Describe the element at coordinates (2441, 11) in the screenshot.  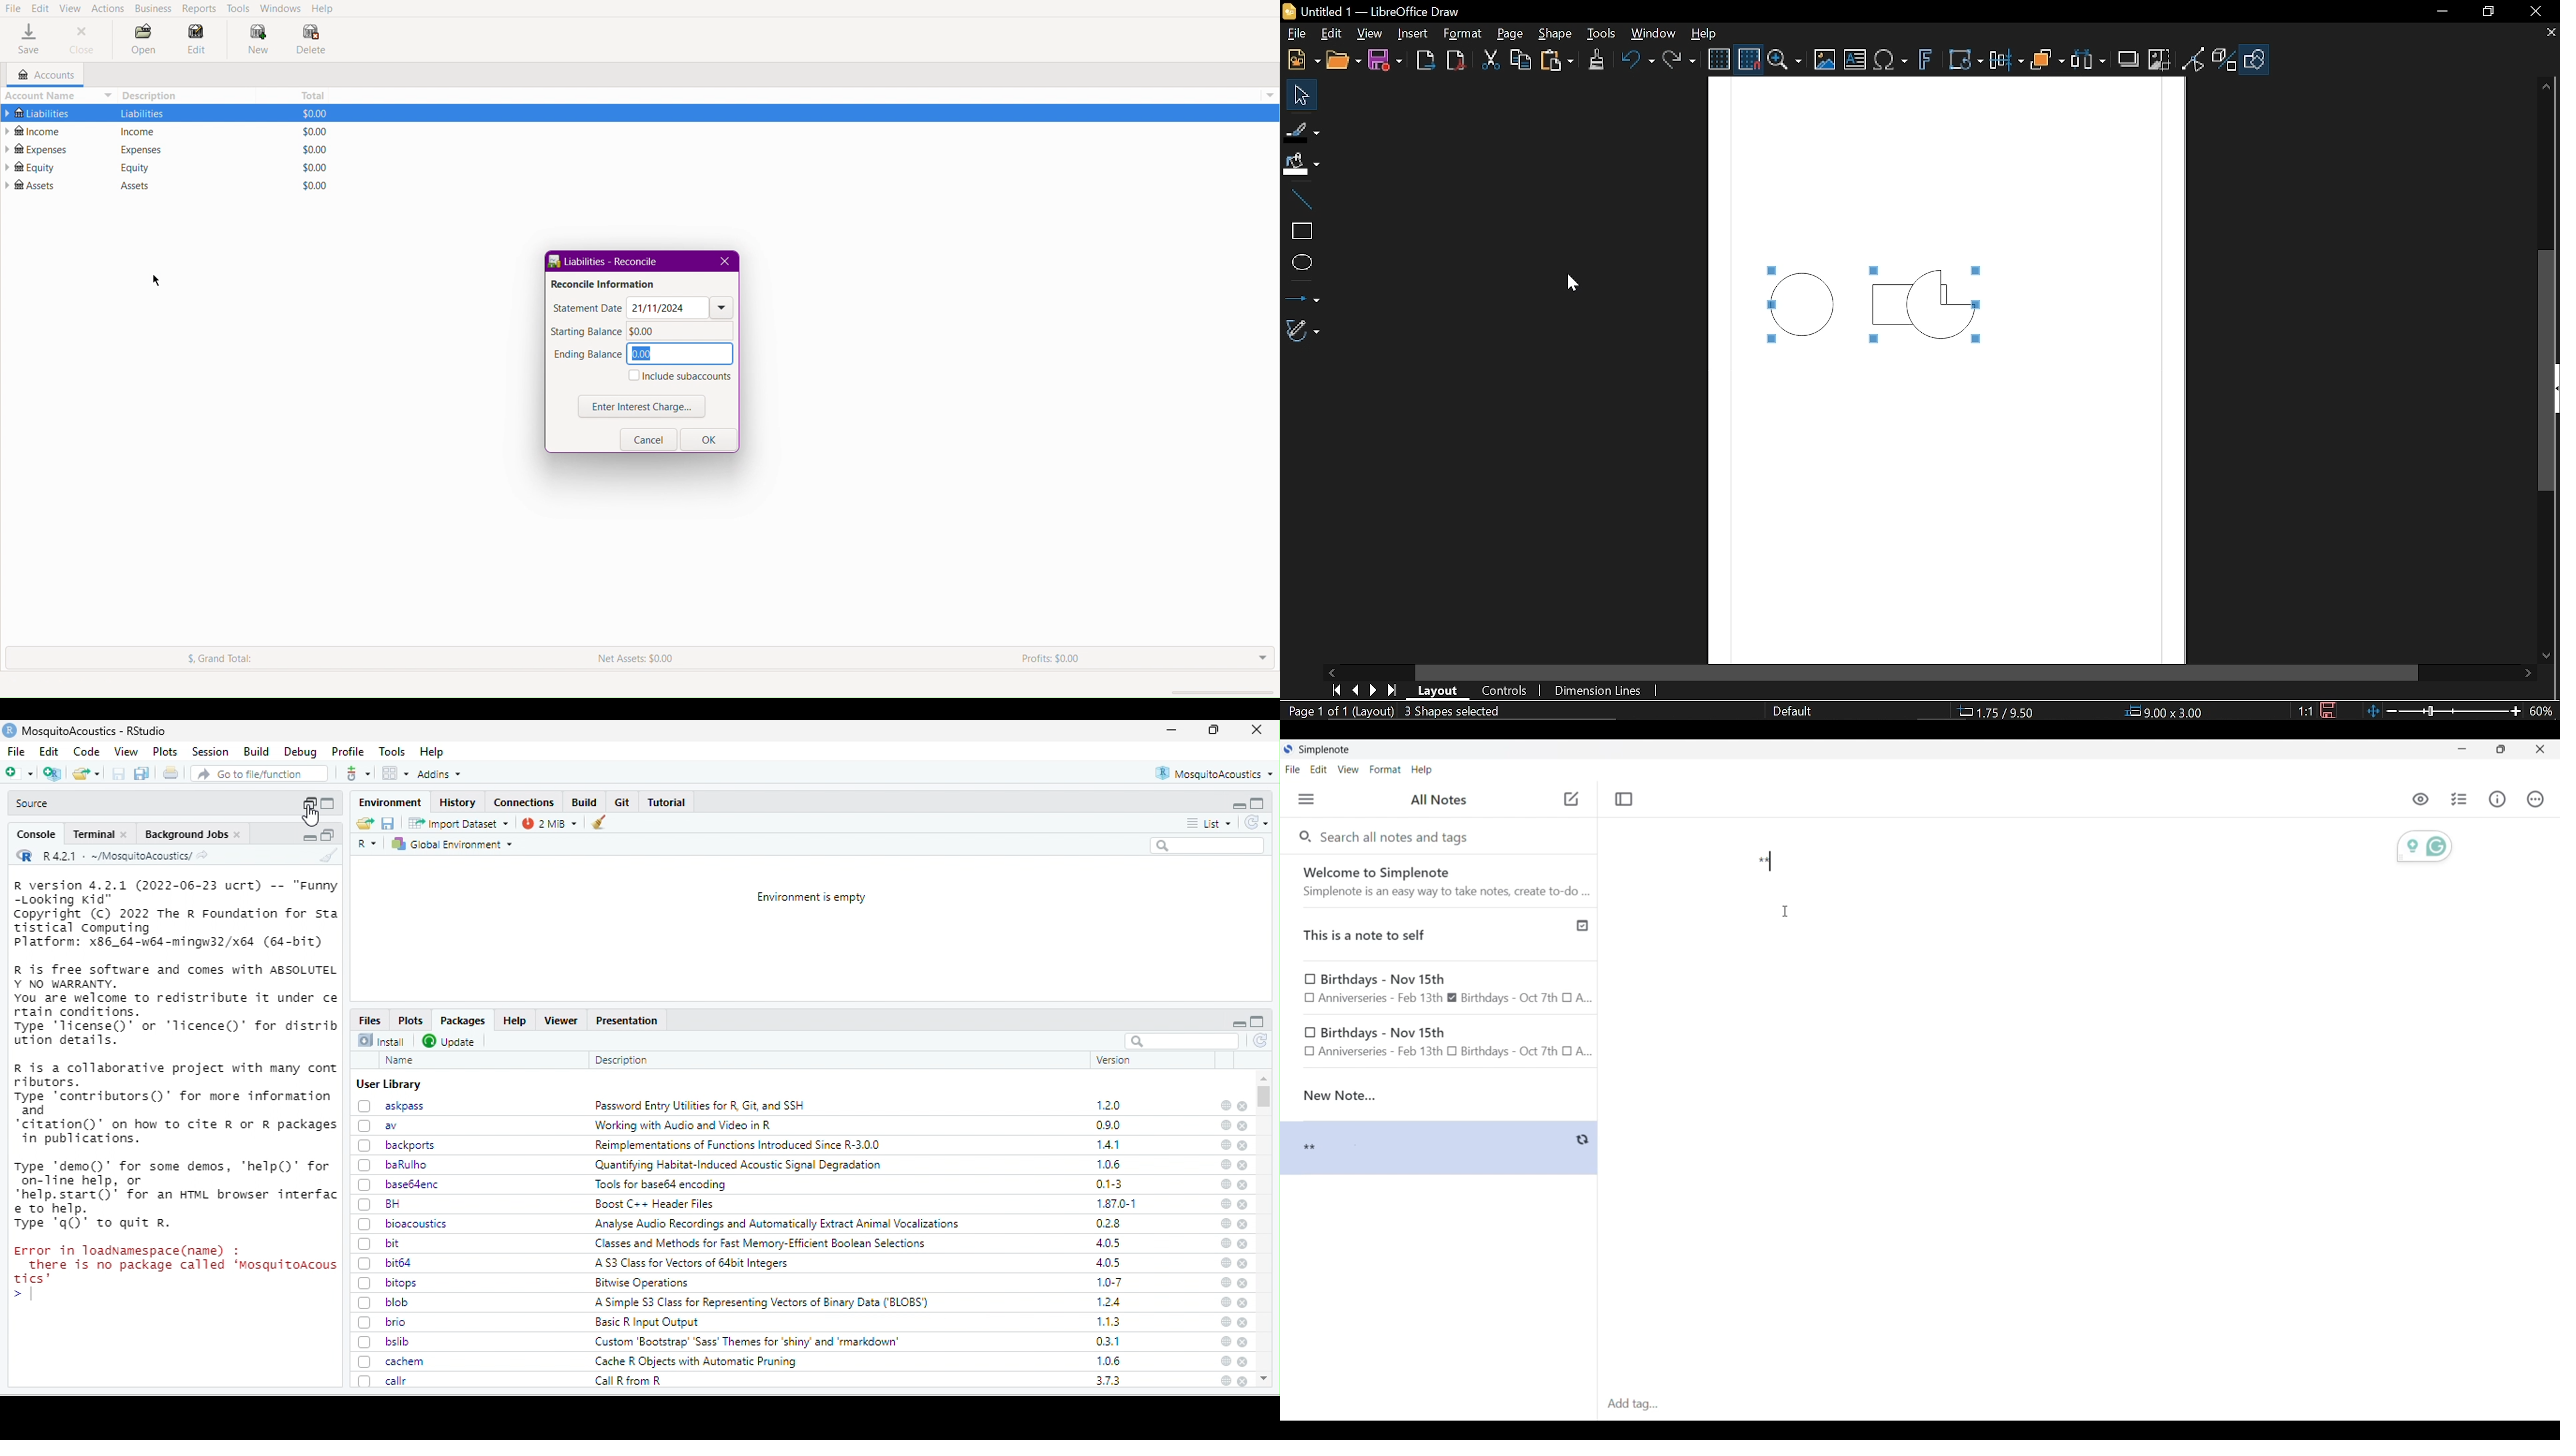
I see `Minimize` at that location.